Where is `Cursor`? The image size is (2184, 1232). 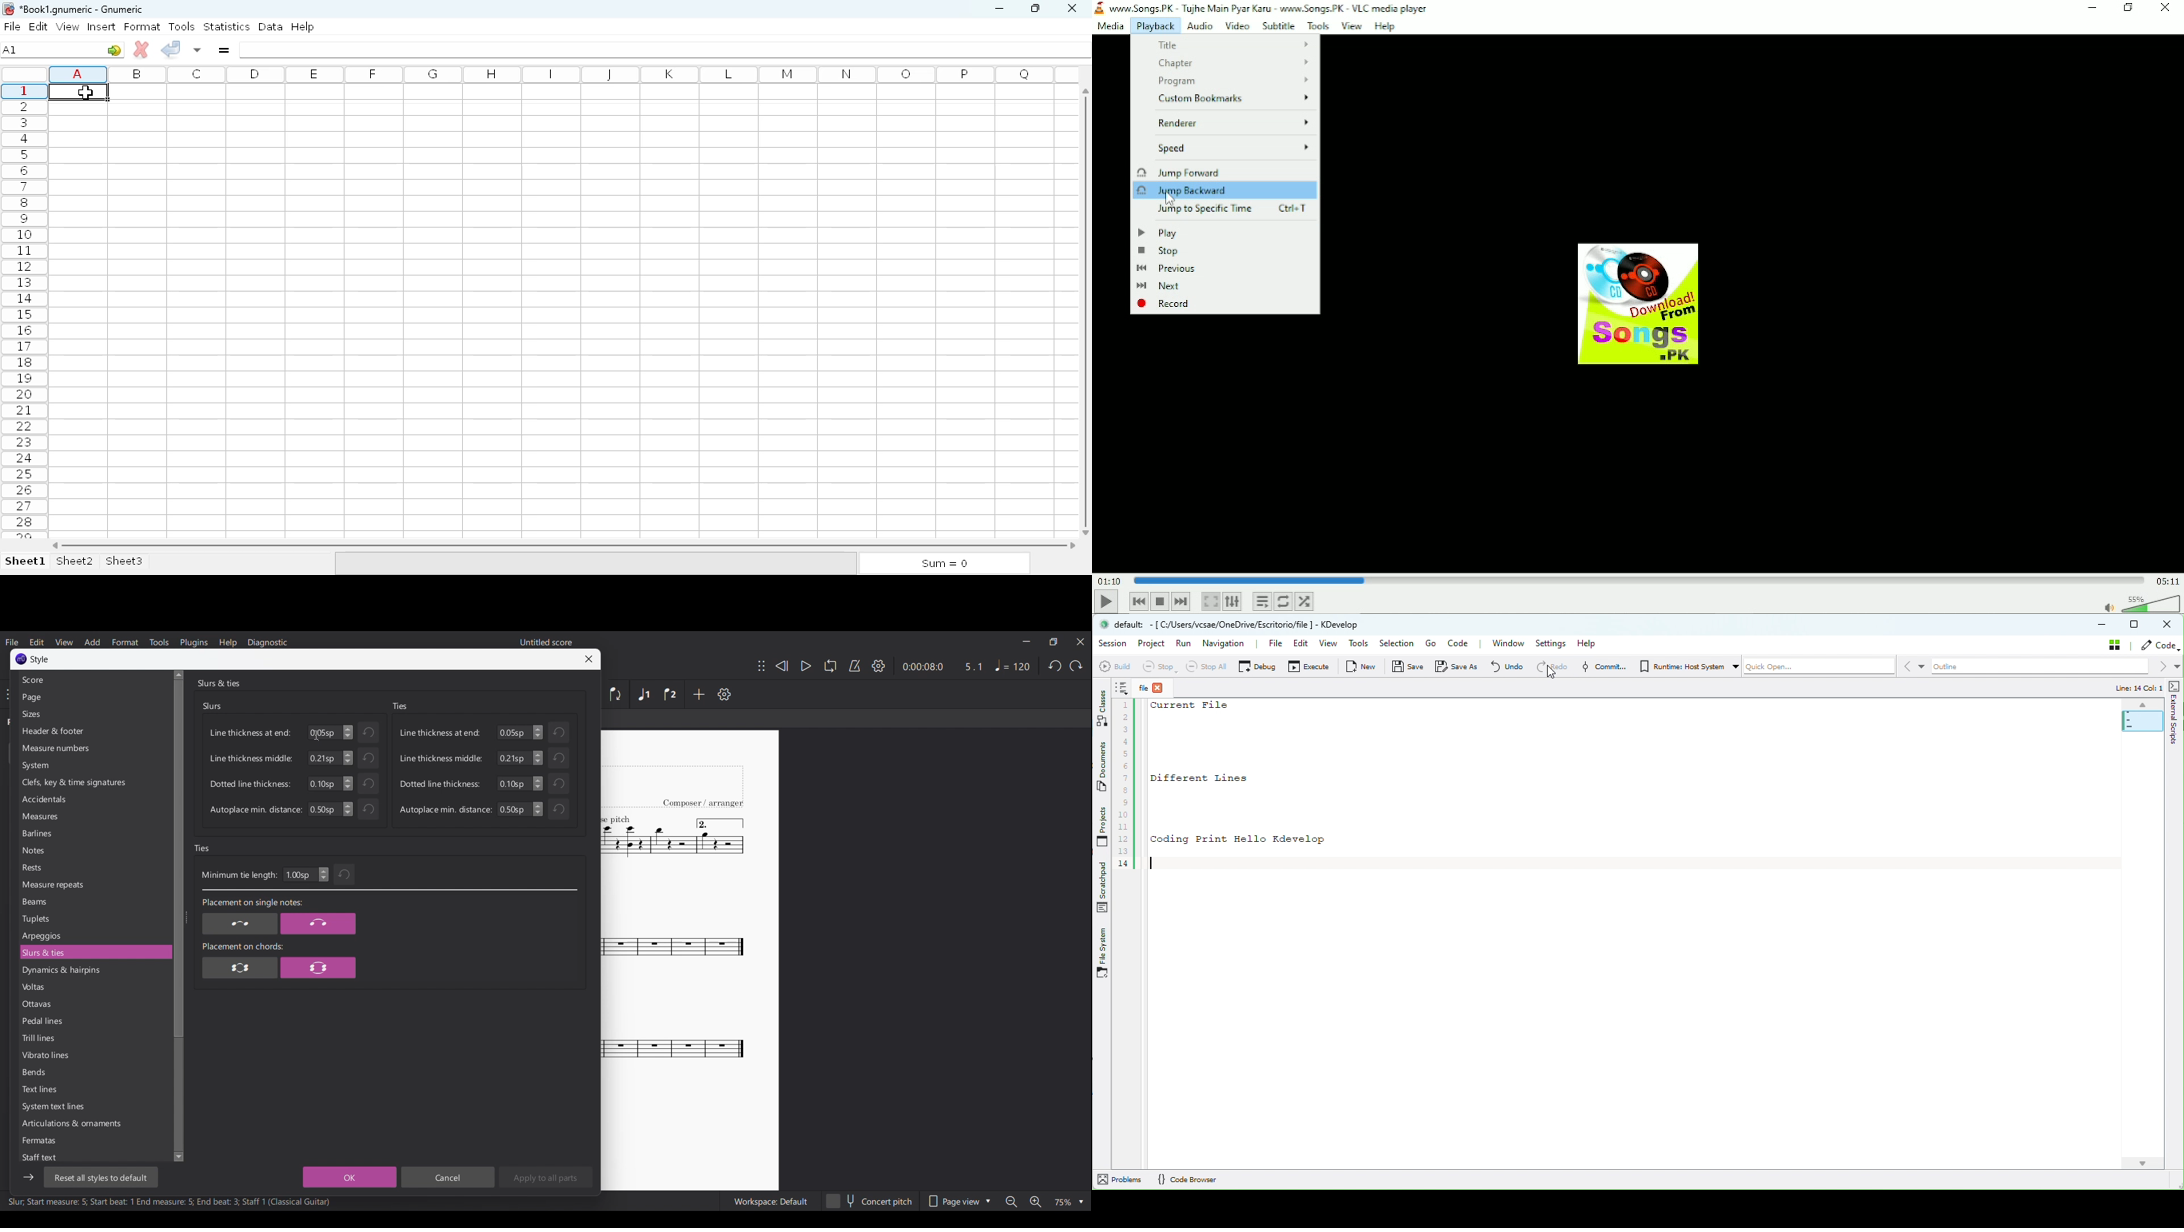
Cursor is located at coordinates (1154, 865).